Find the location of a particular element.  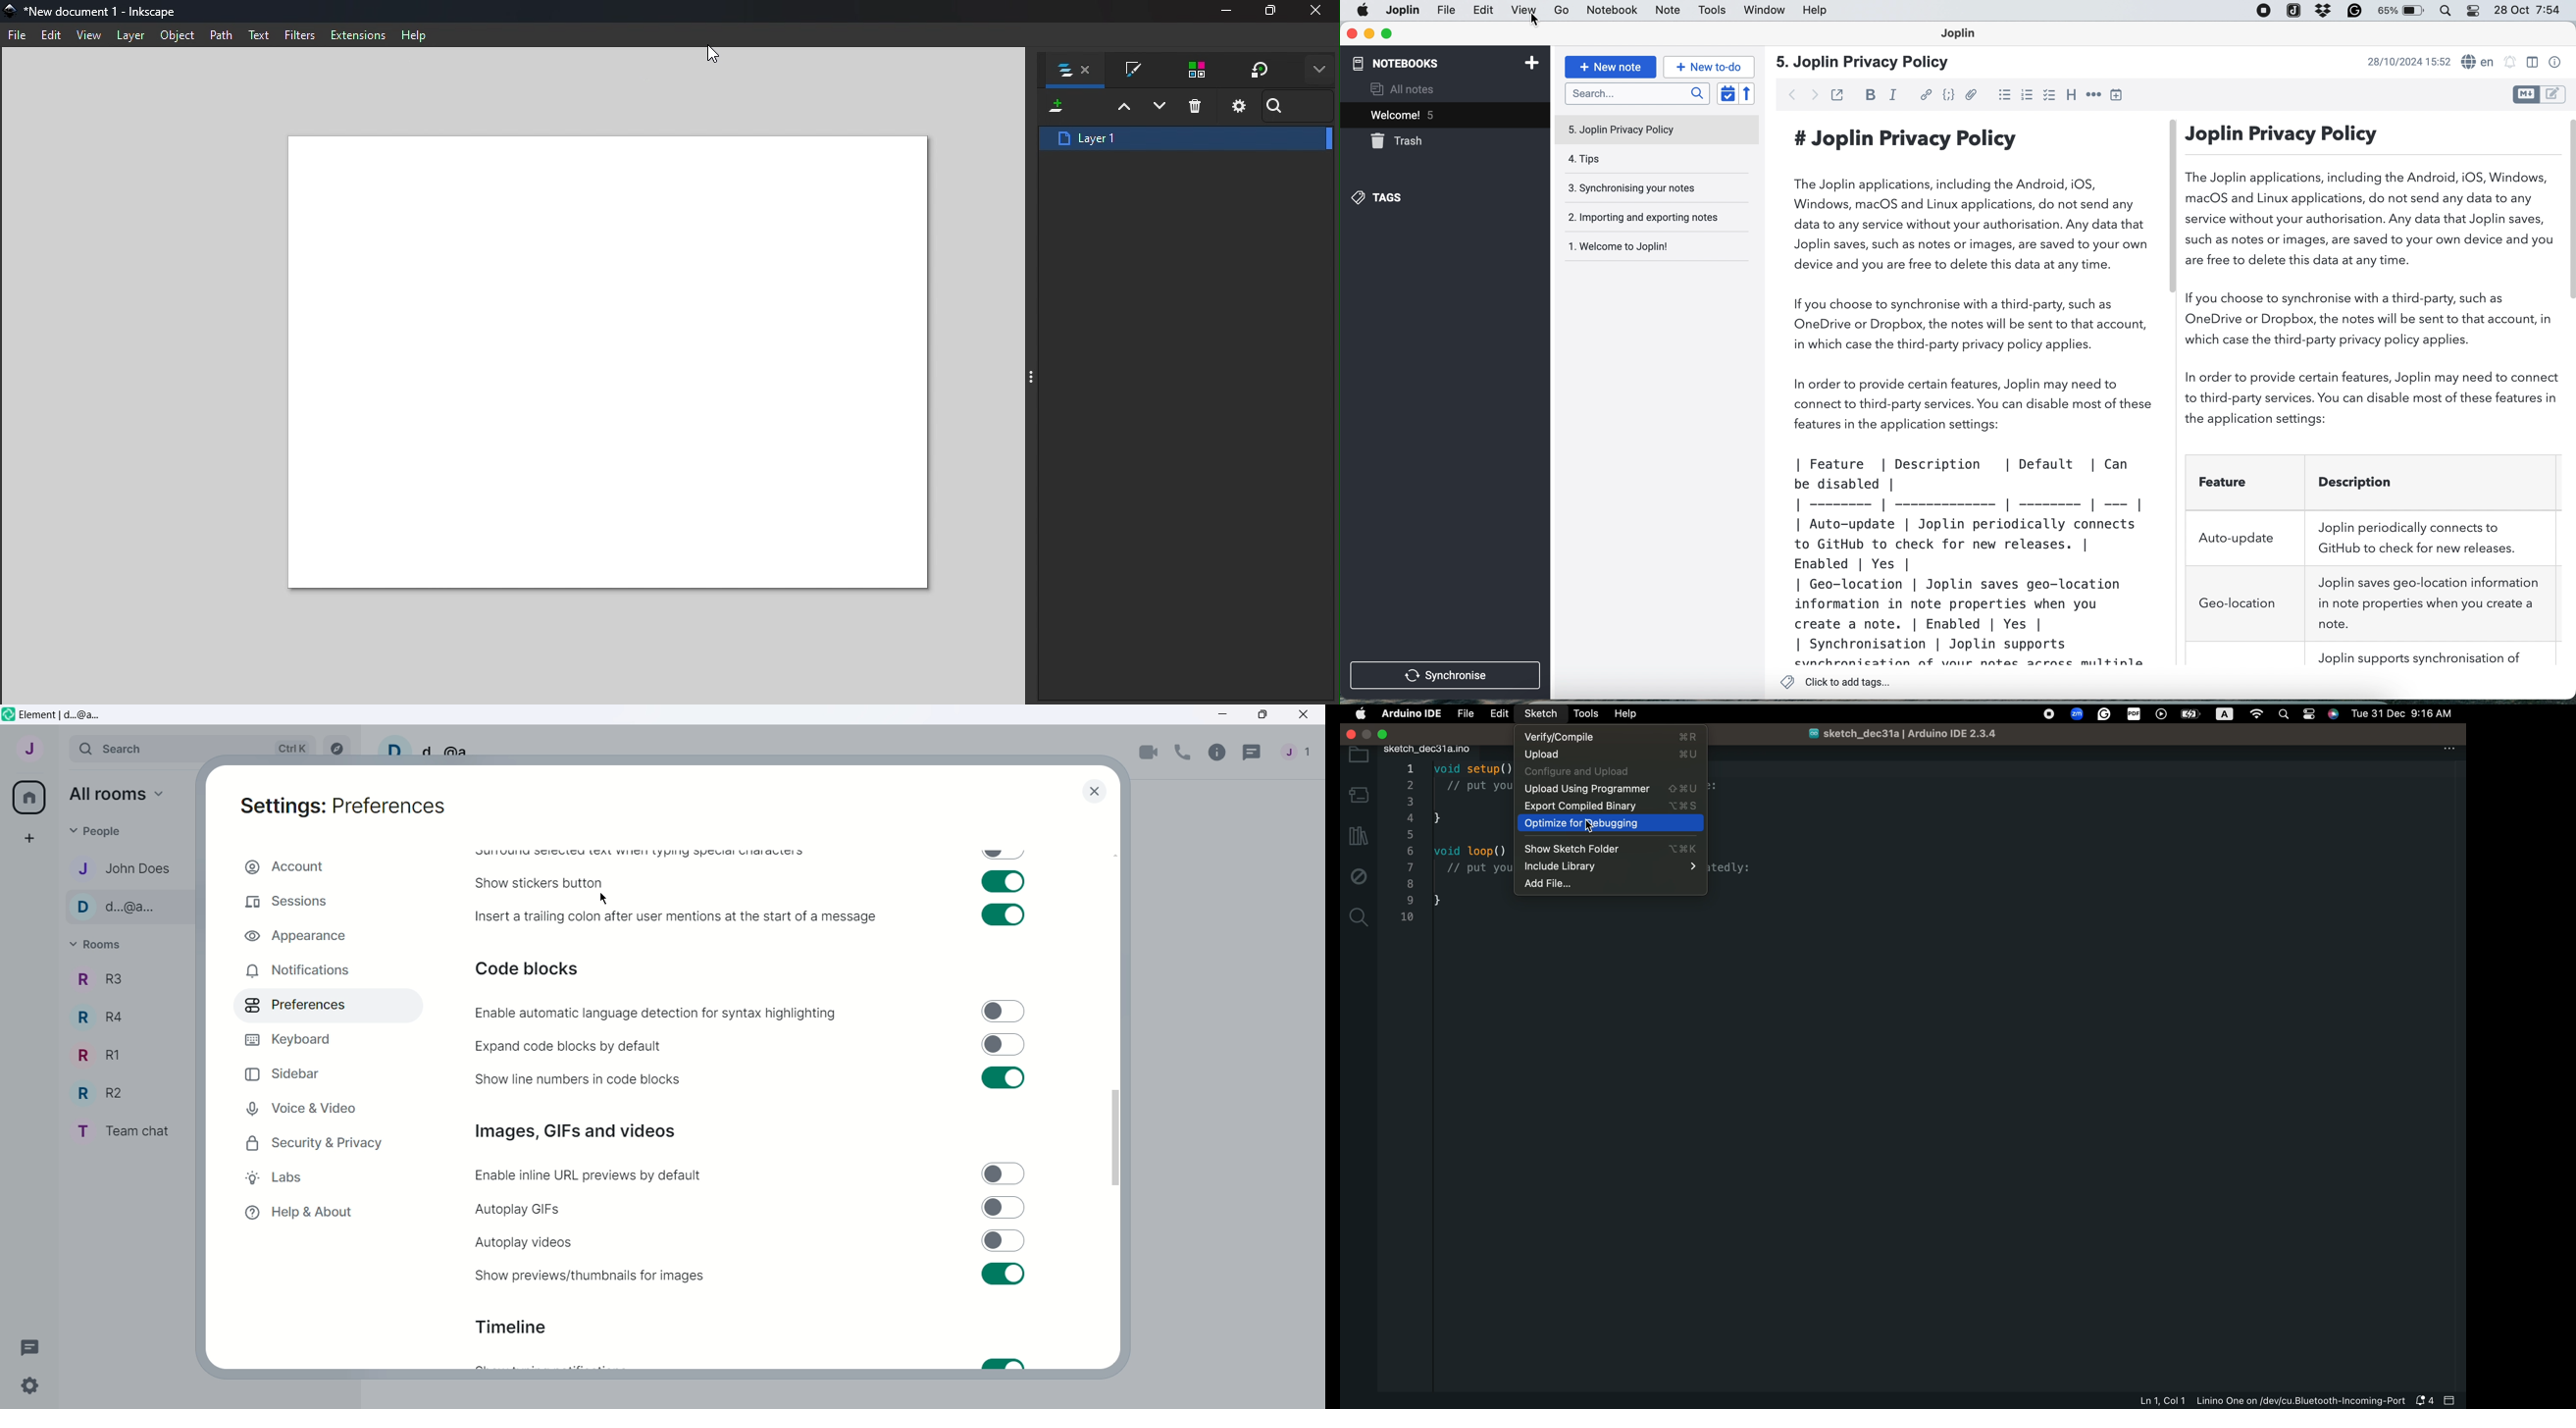

search is located at coordinates (1636, 94).